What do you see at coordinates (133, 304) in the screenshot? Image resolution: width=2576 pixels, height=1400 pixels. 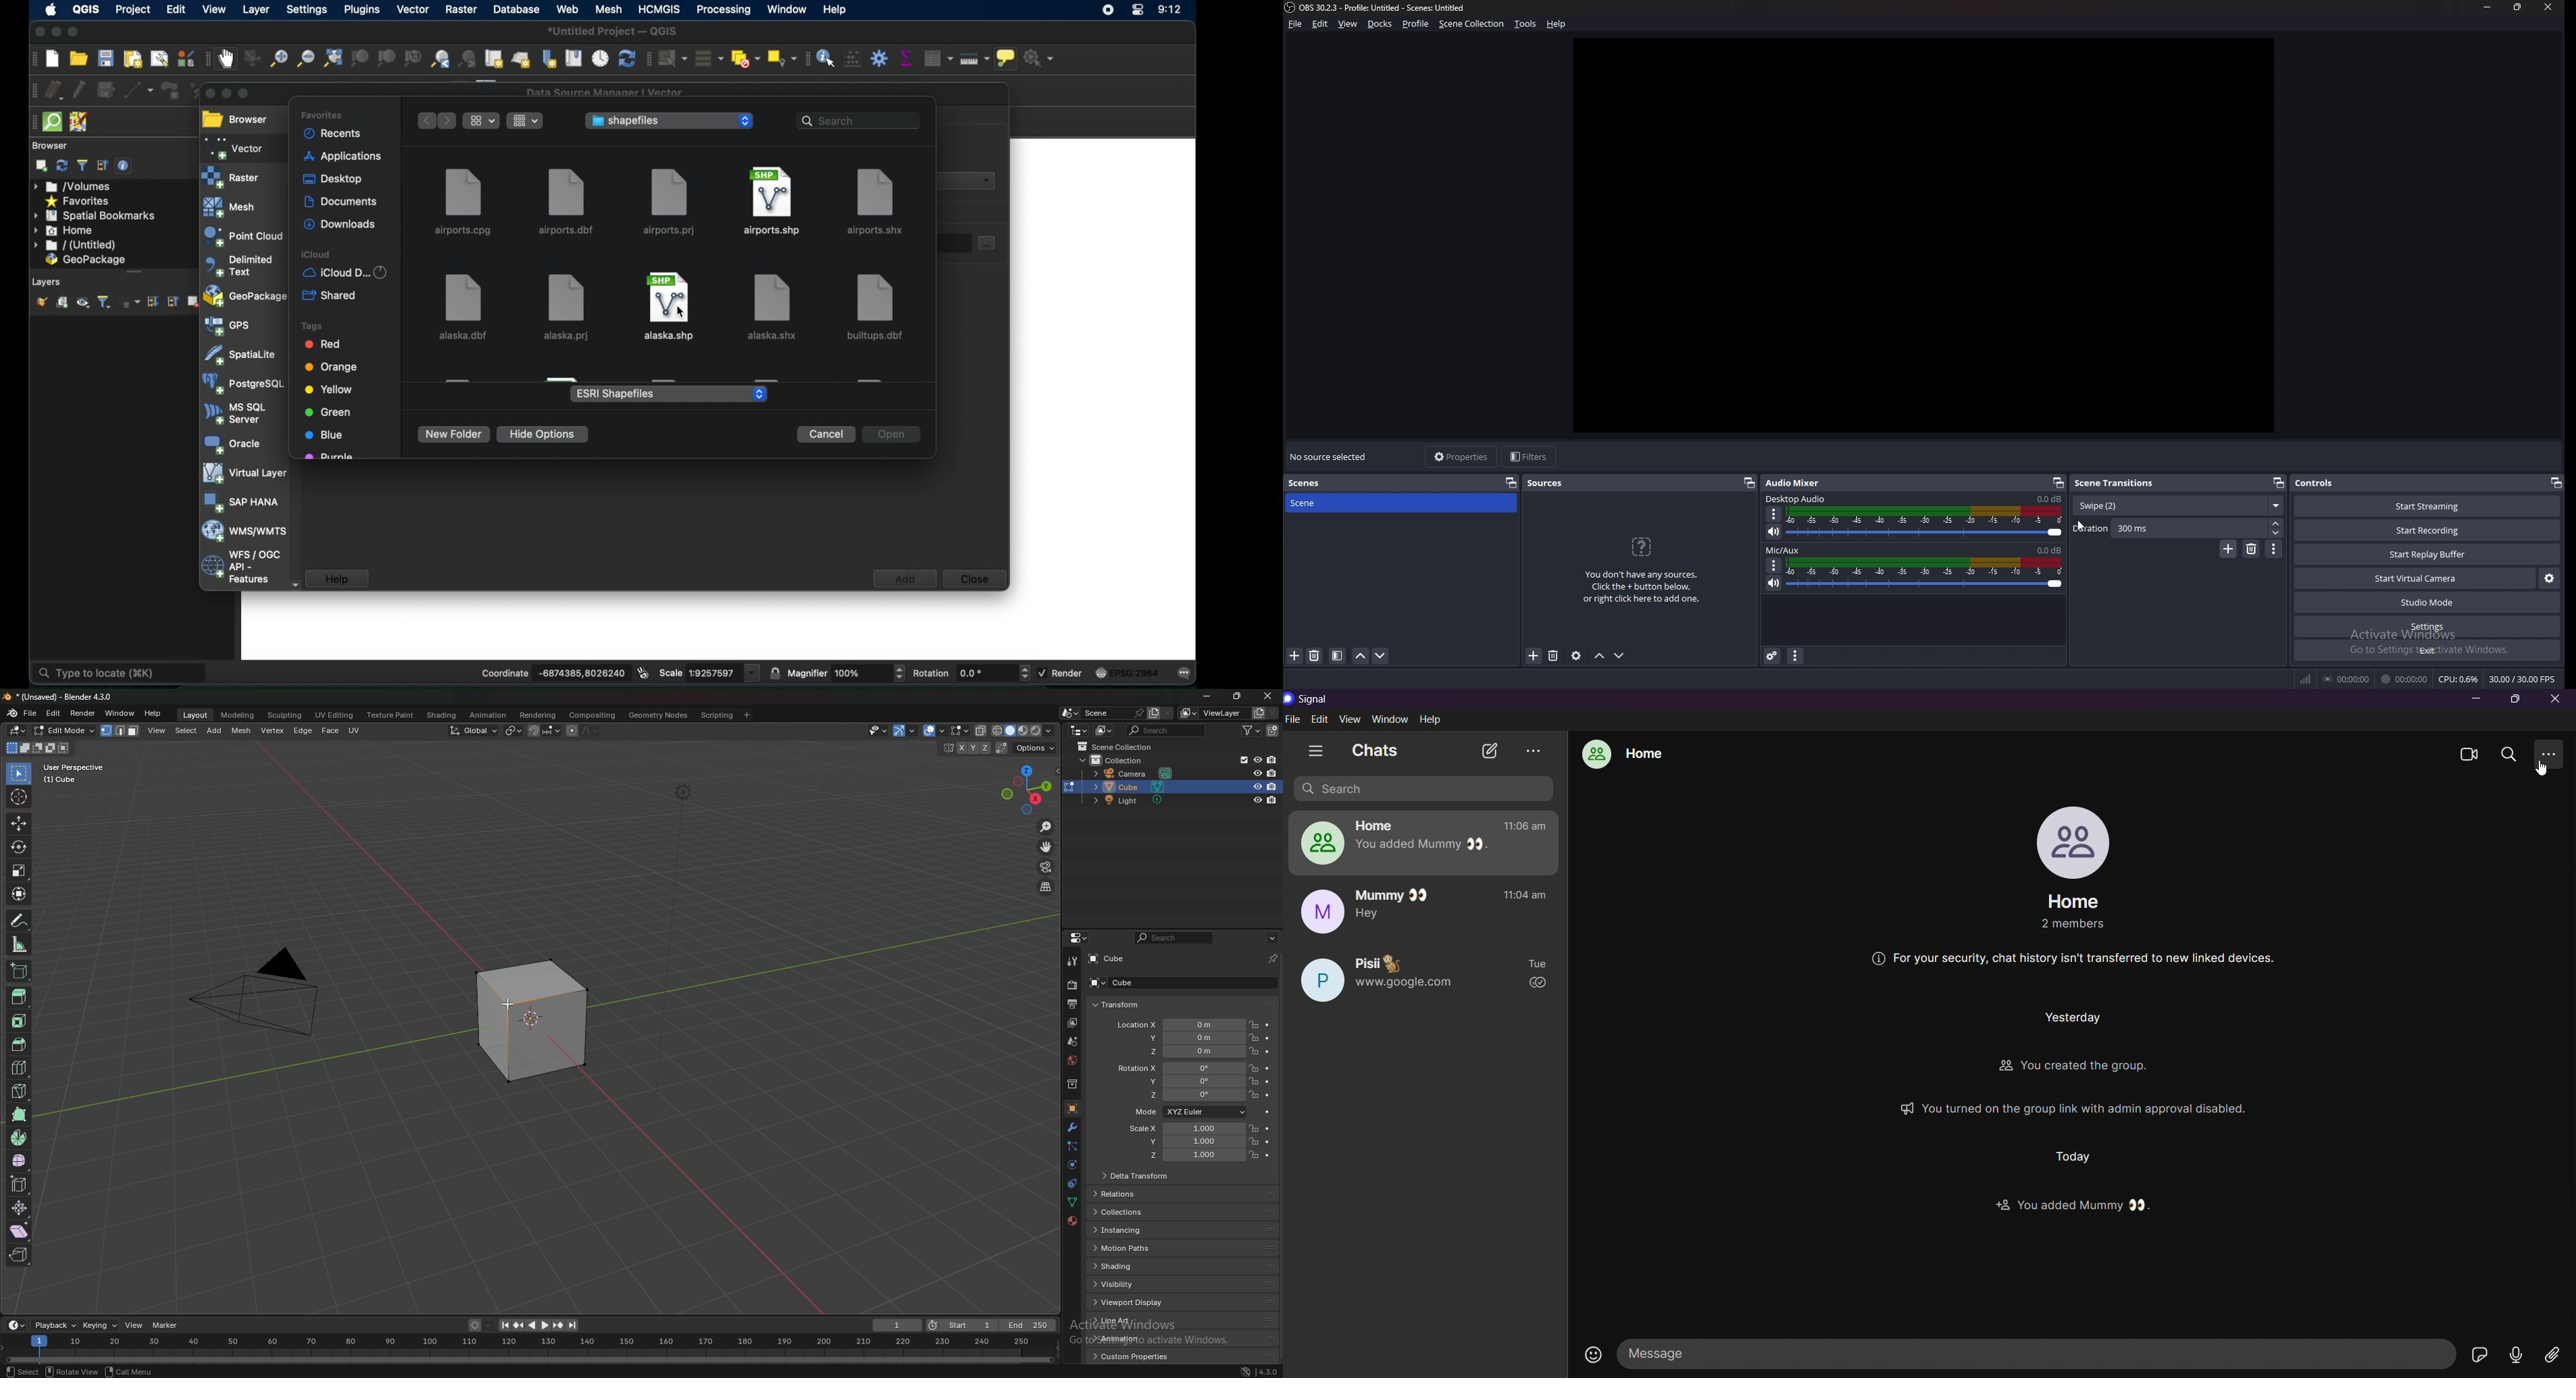 I see `filter legend by expression` at bounding box center [133, 304].